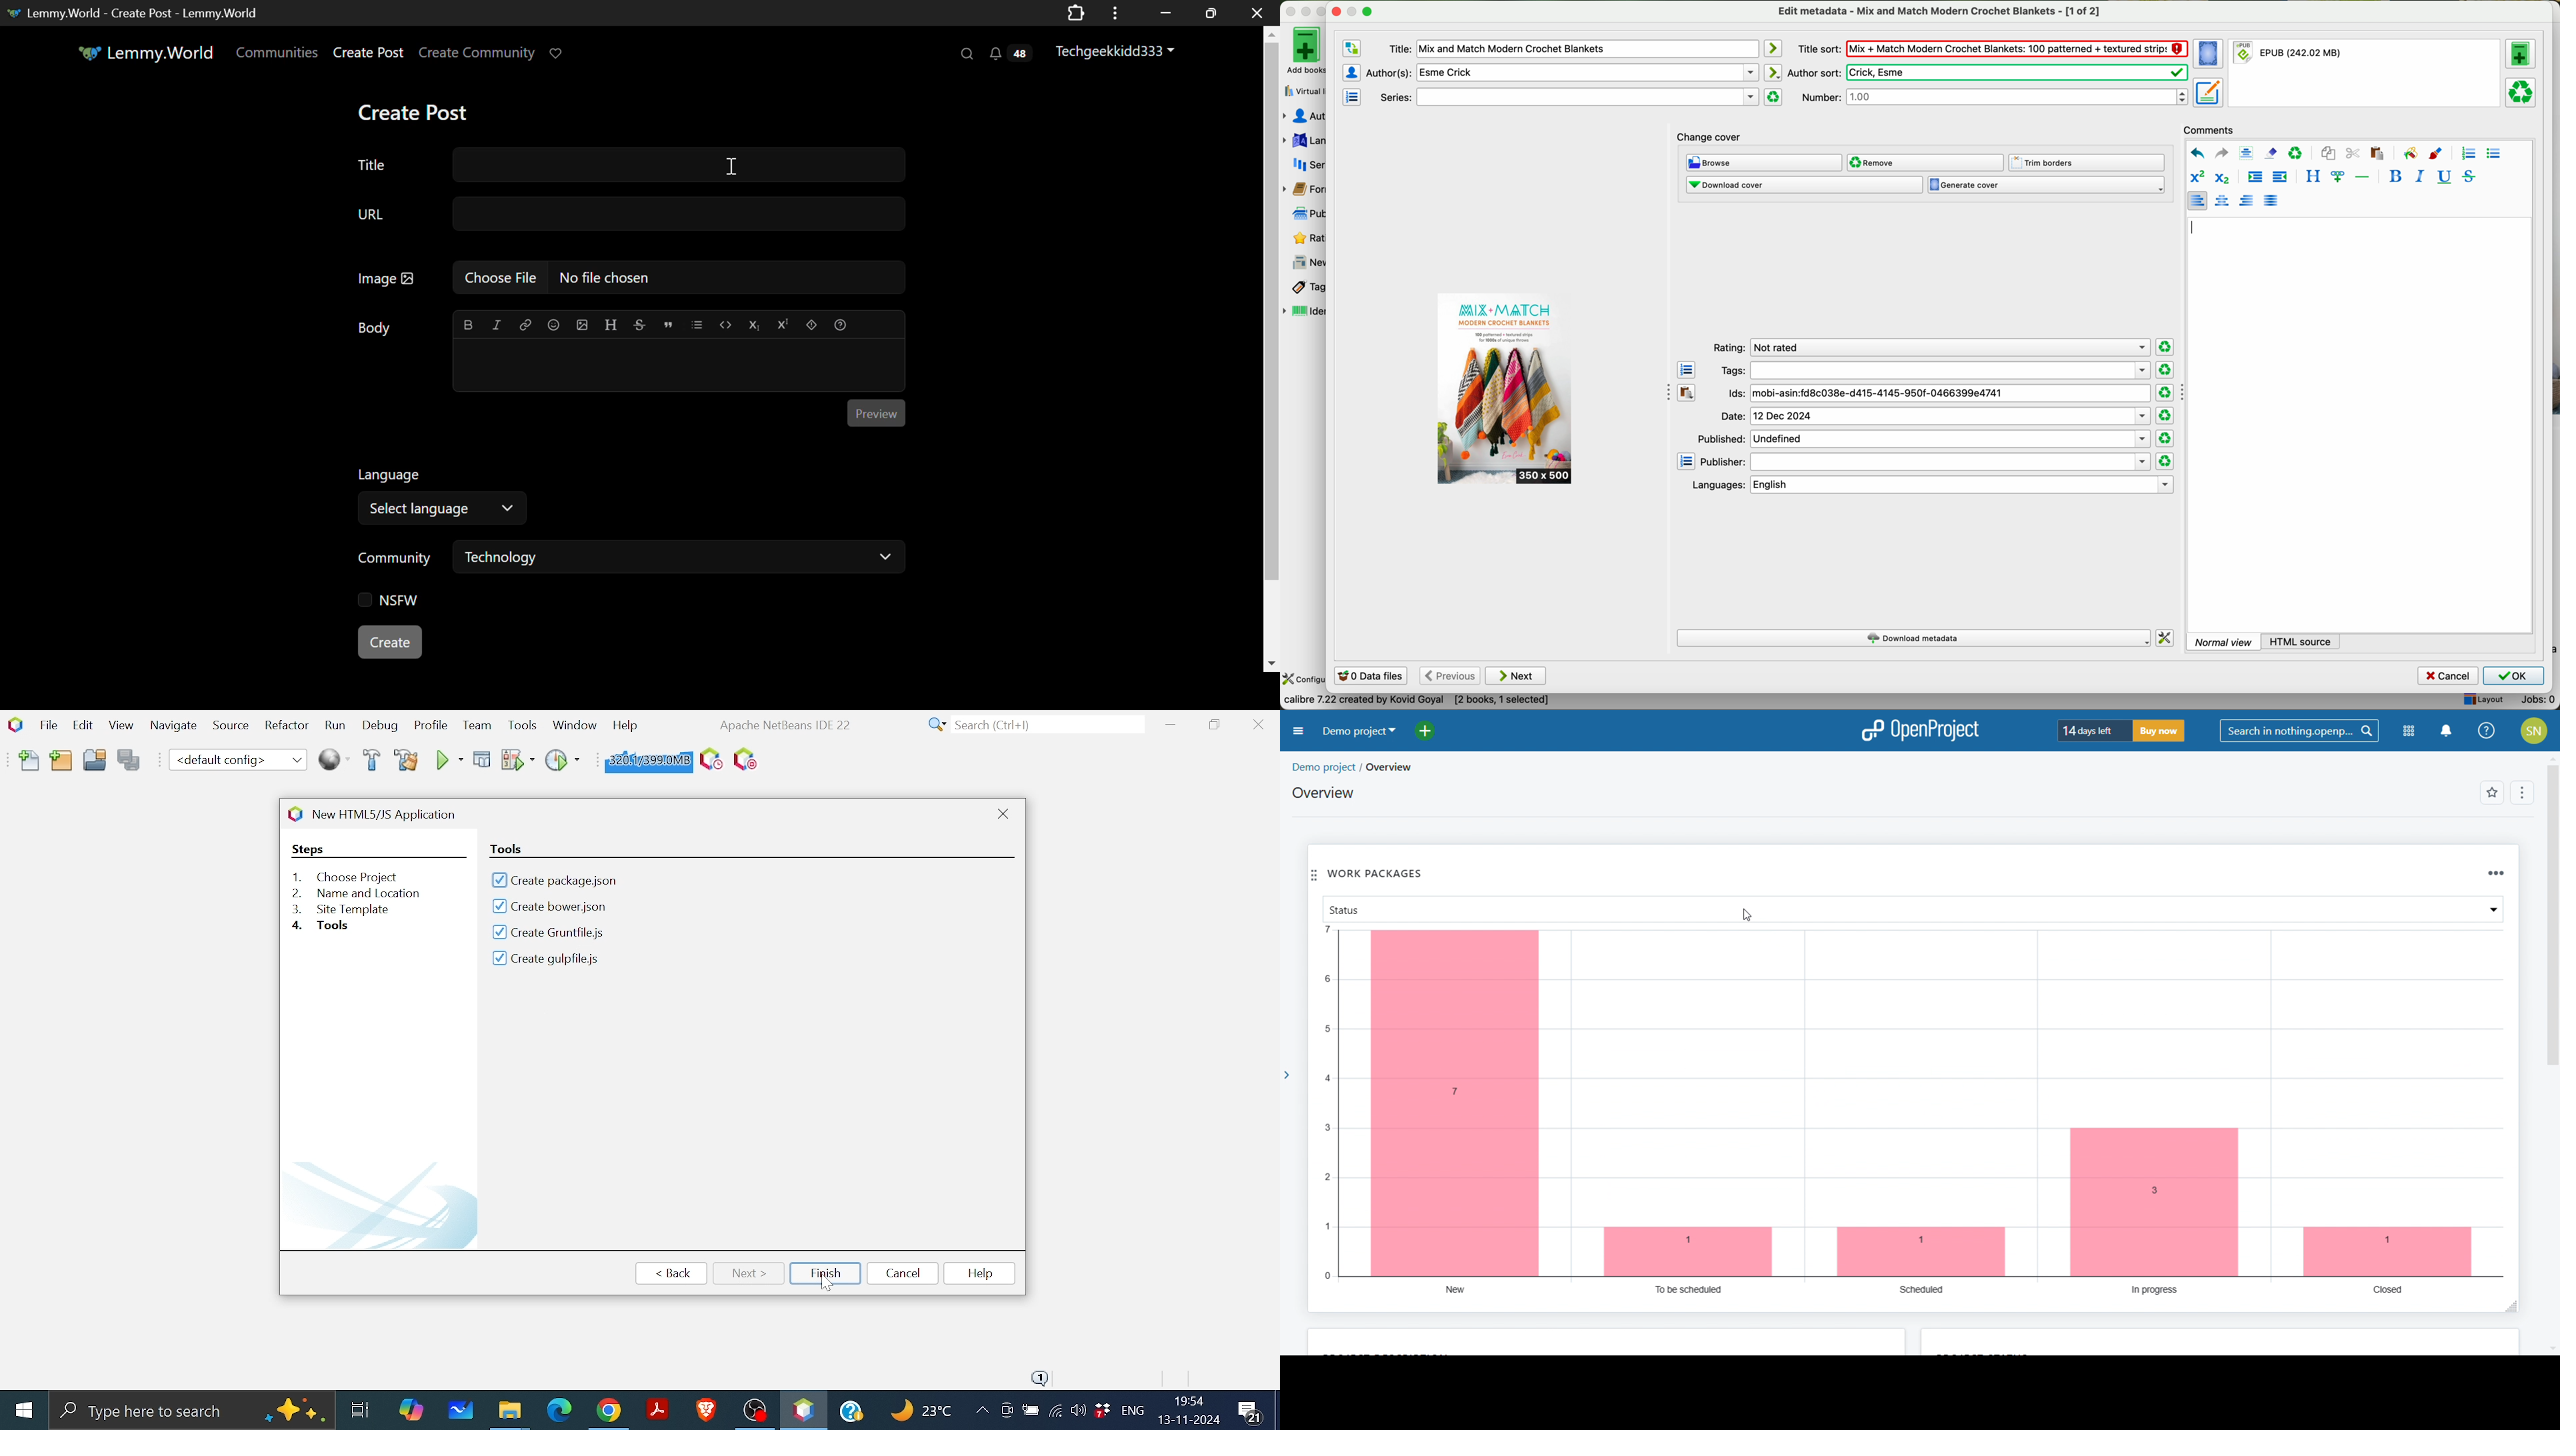 The image size is (2576, 1456). Describe the element at coordinates (1298, 731) in the screenshot. I see `open sidebar menu` at that location.